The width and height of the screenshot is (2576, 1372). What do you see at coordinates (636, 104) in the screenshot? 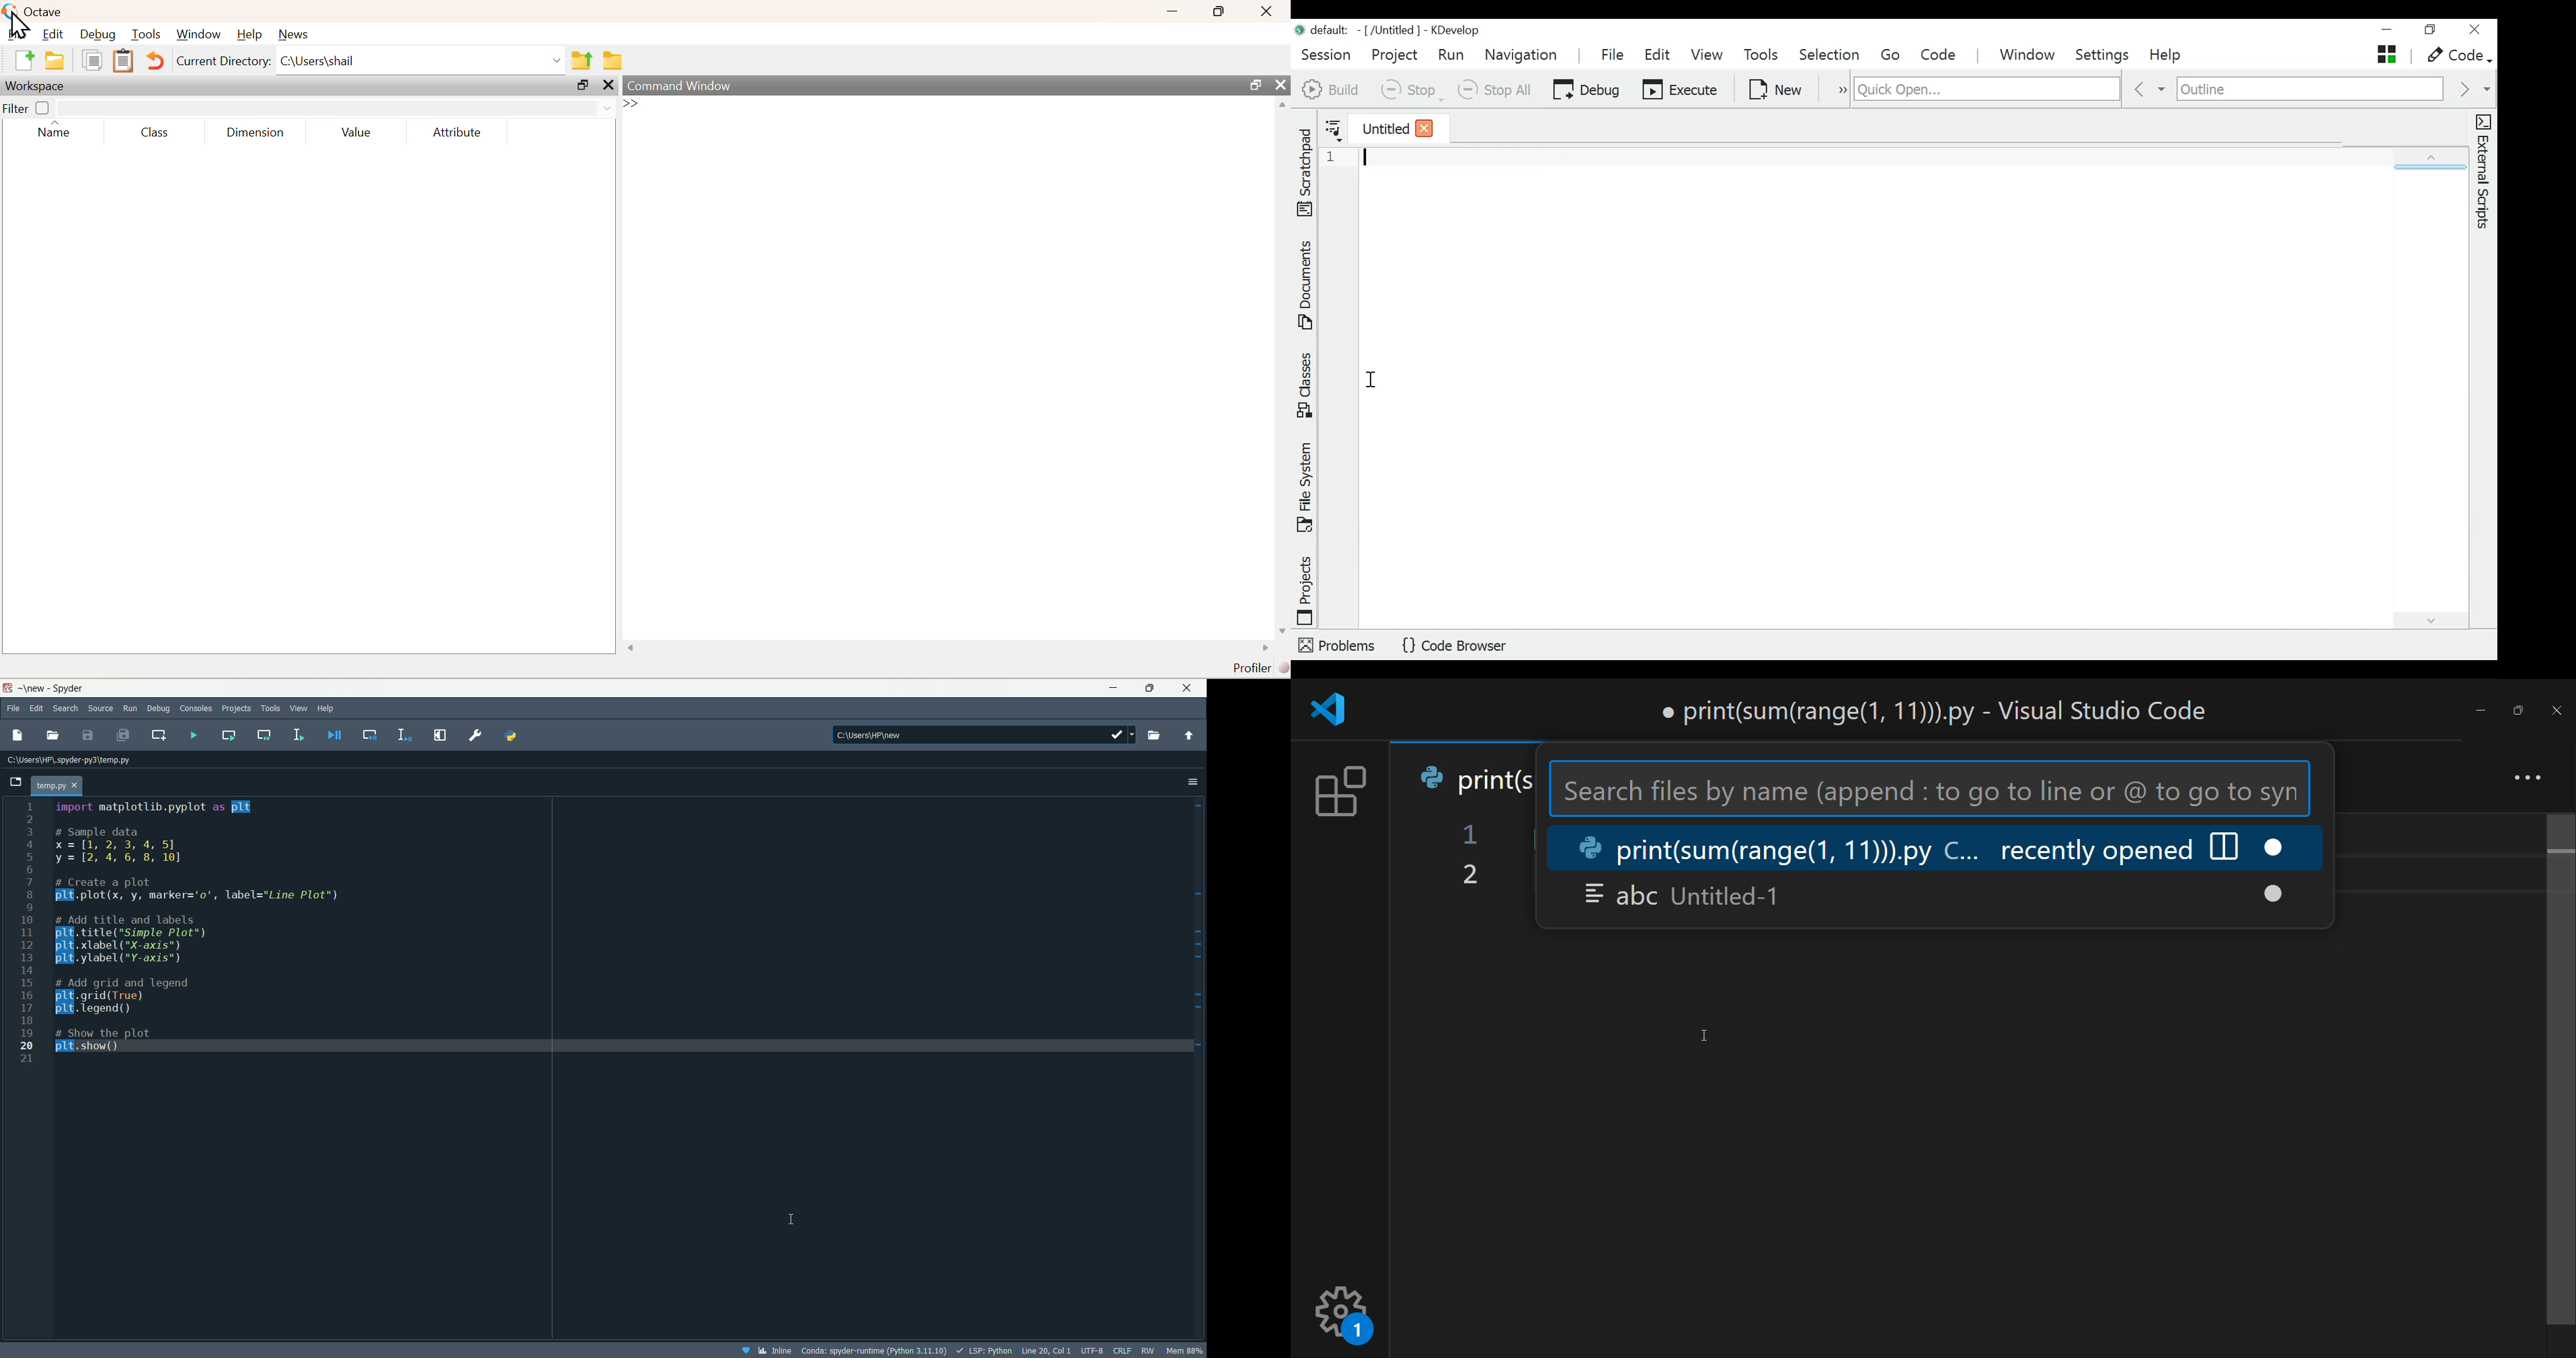
I see `stary typing` at bounding box center [636, 104].